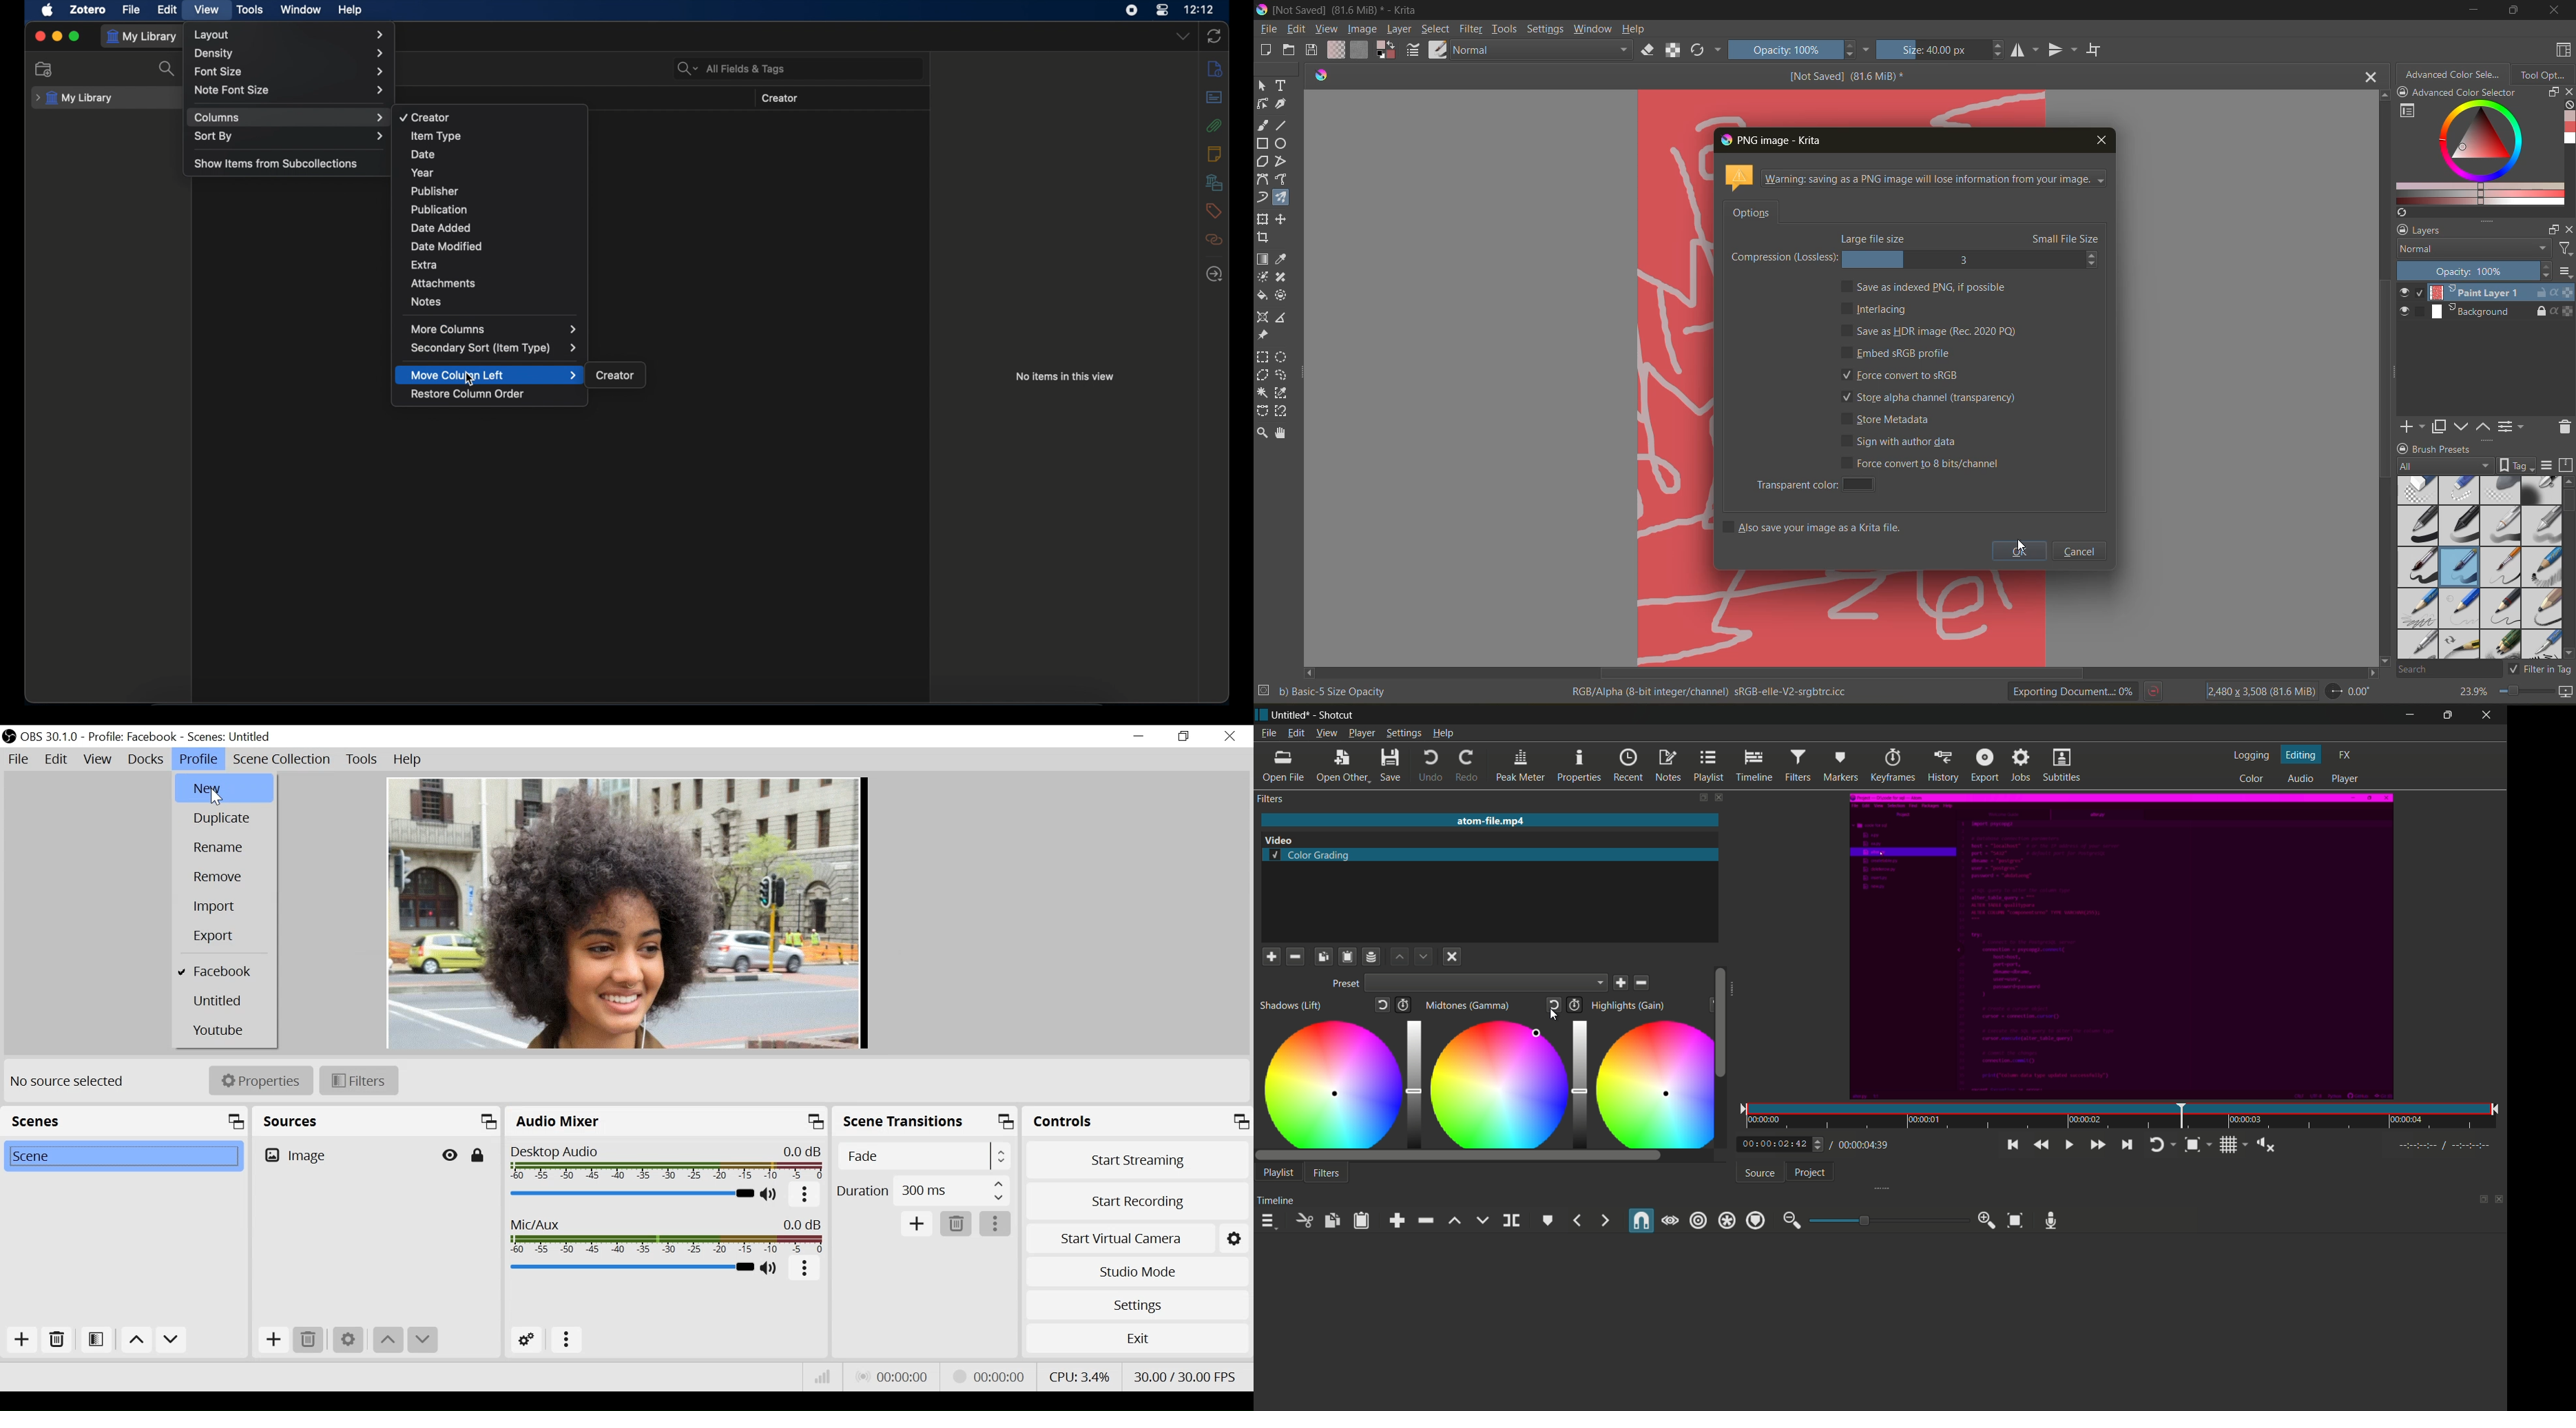 The width and height of the screenshot is (2576, 1428). What do you see at coordinates (1886, 1220) in the screenshot?
I see `adjustment bar` at bounding box center [1886, 1220].